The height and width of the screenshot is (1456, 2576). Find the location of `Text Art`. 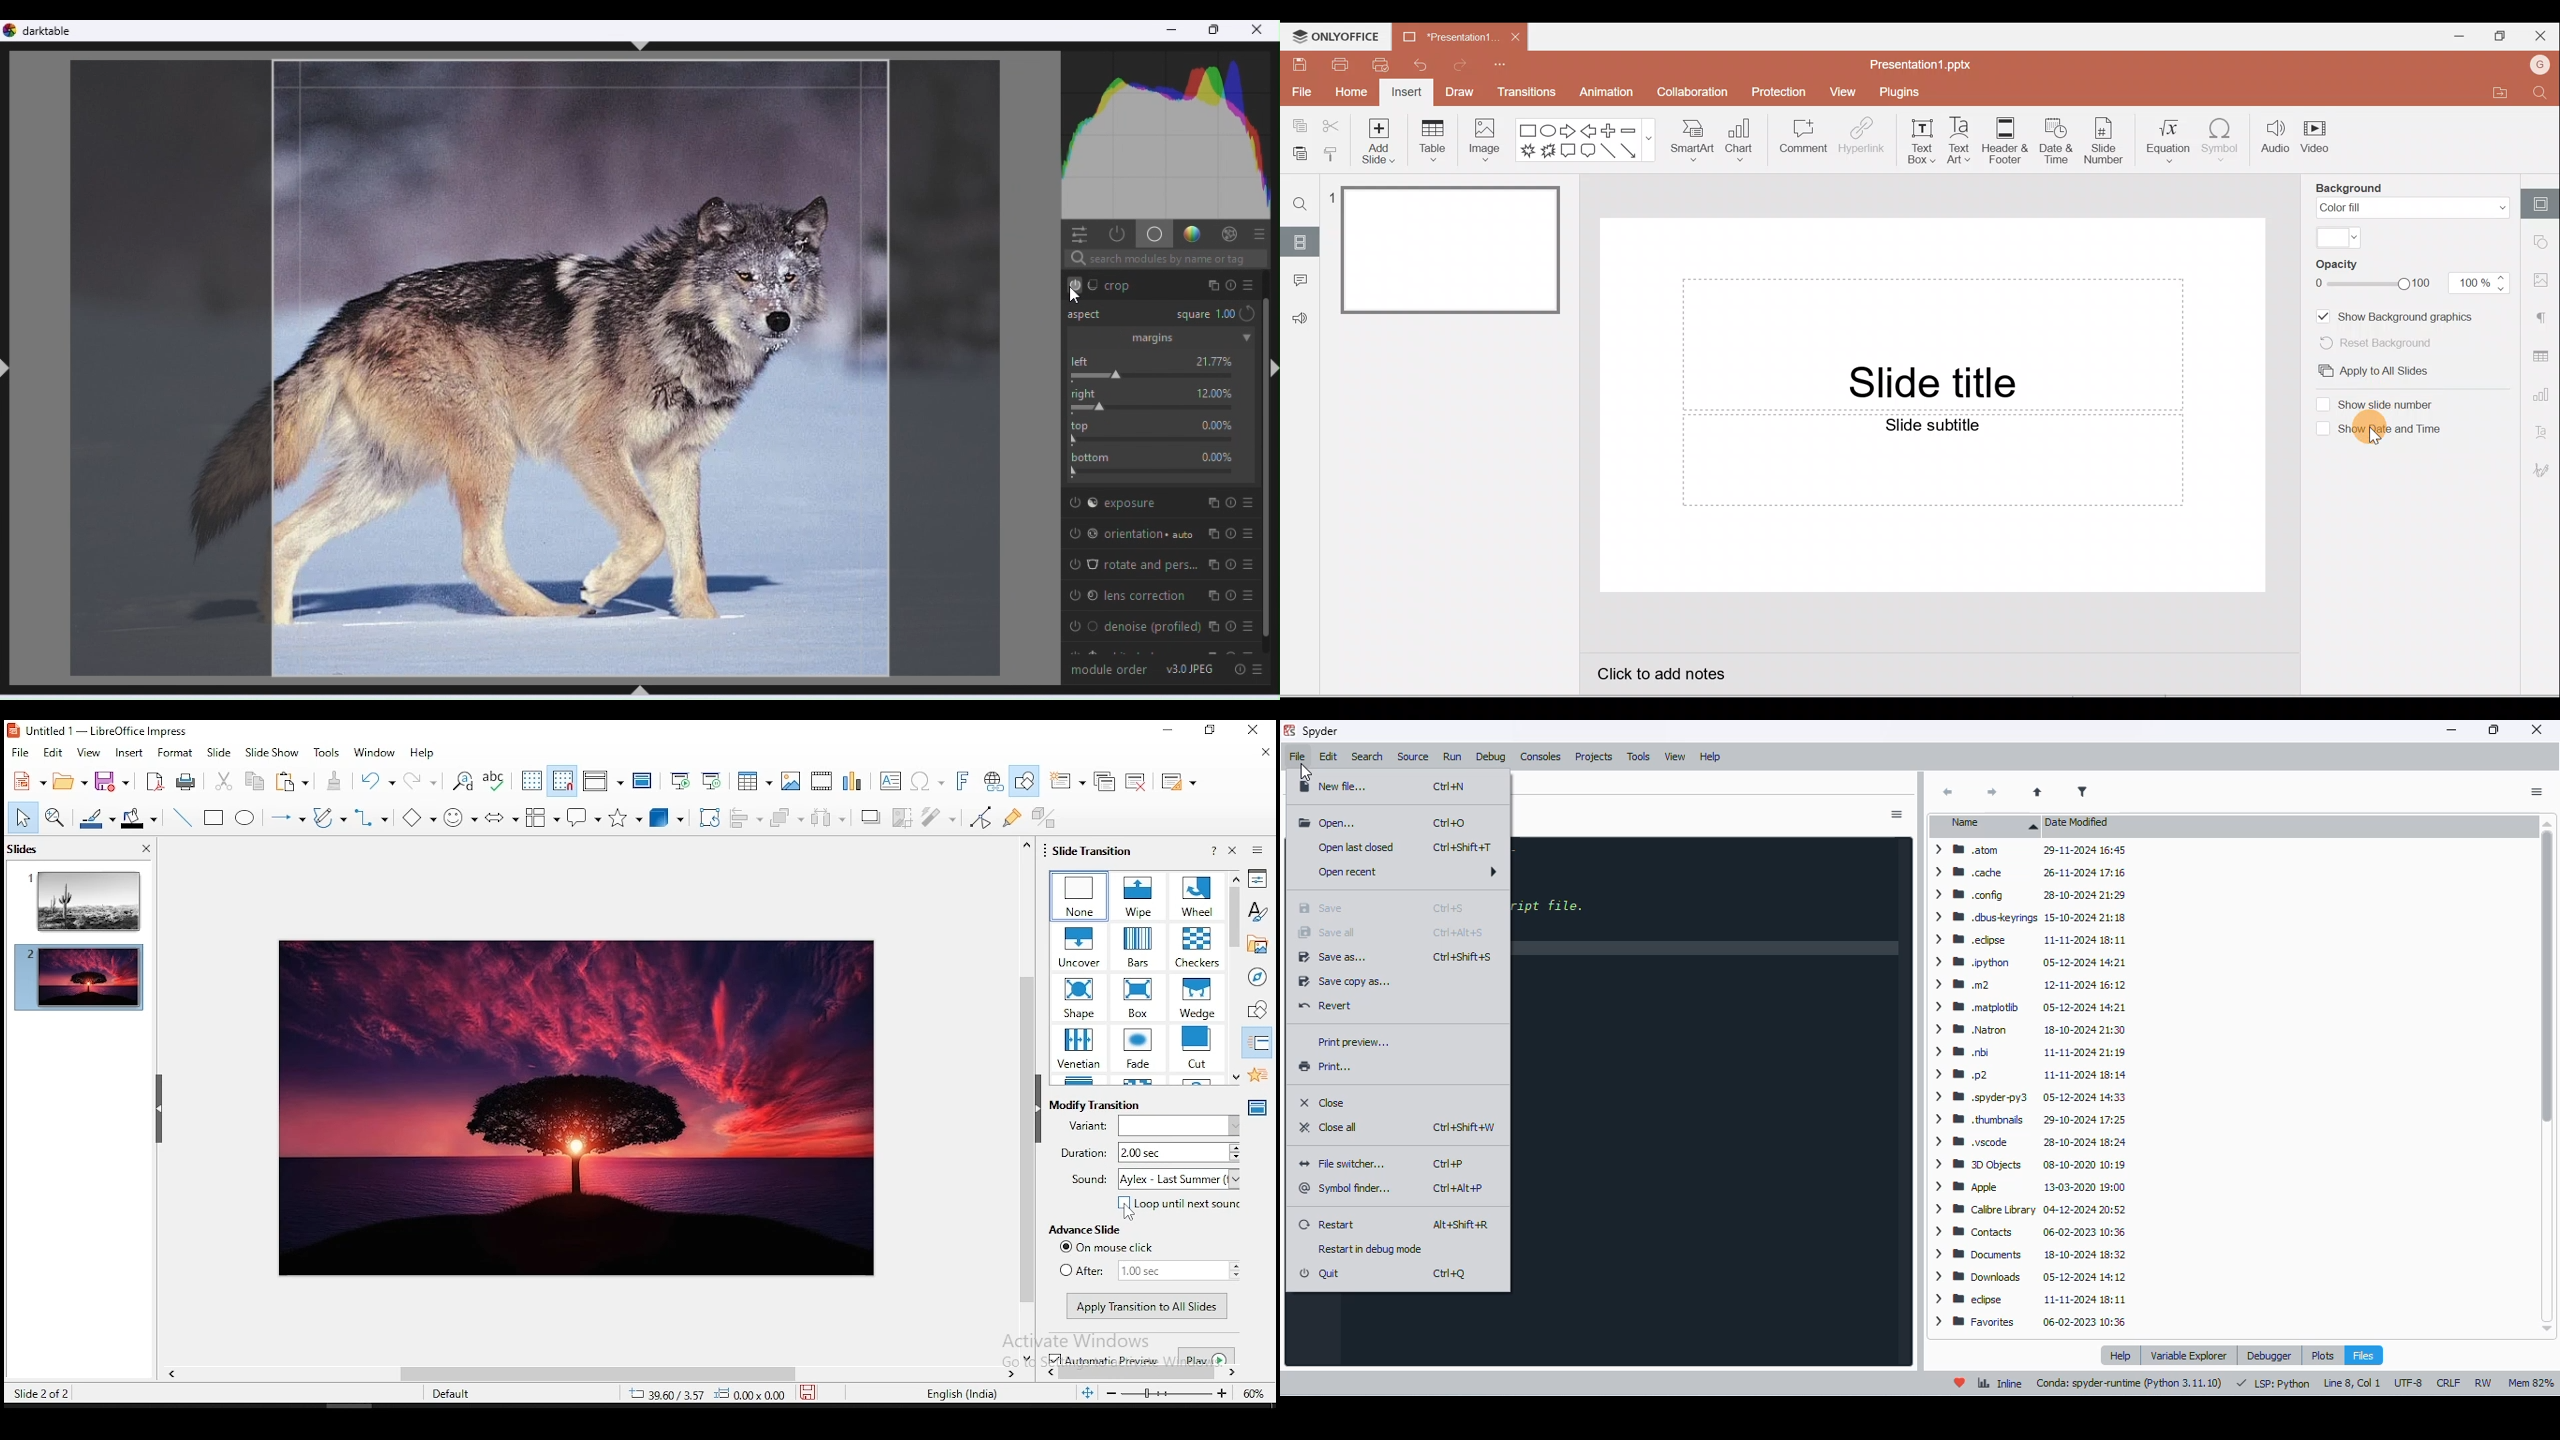

Text Art is located at coordinates (1959, 141).